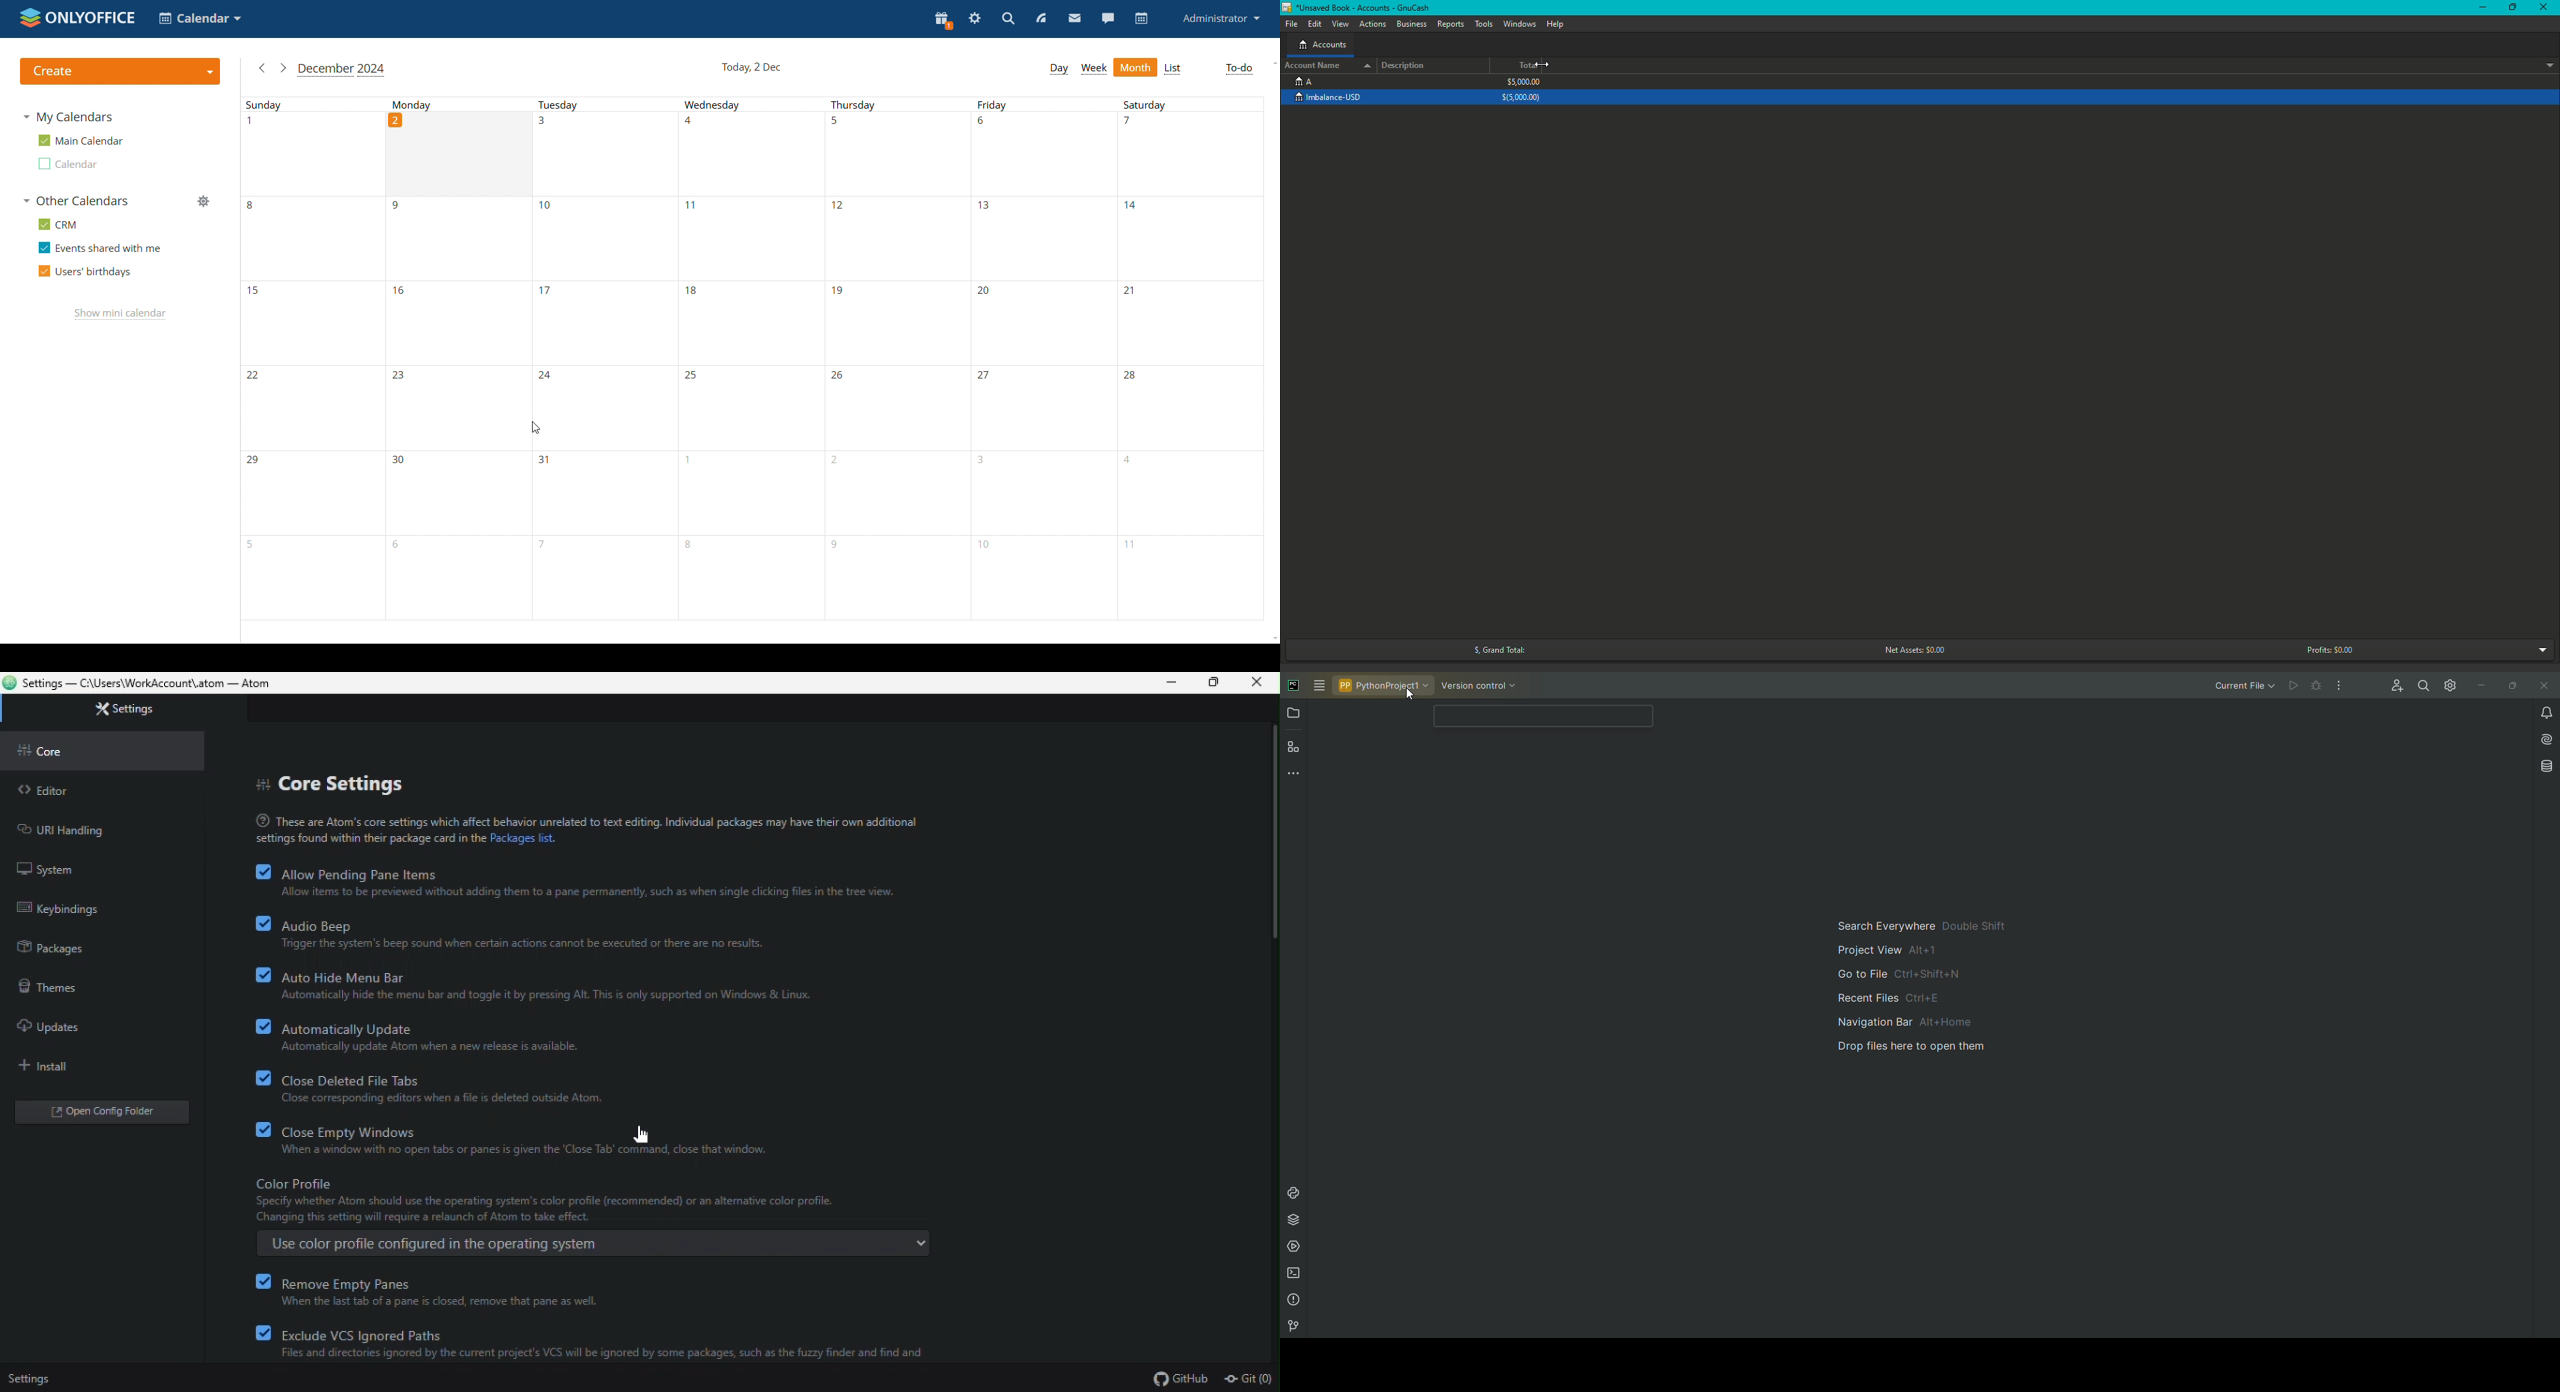 Image resolution: width=2576 pixels, height=1400 pixels. I want to click on wednesday, so click(748, 359).